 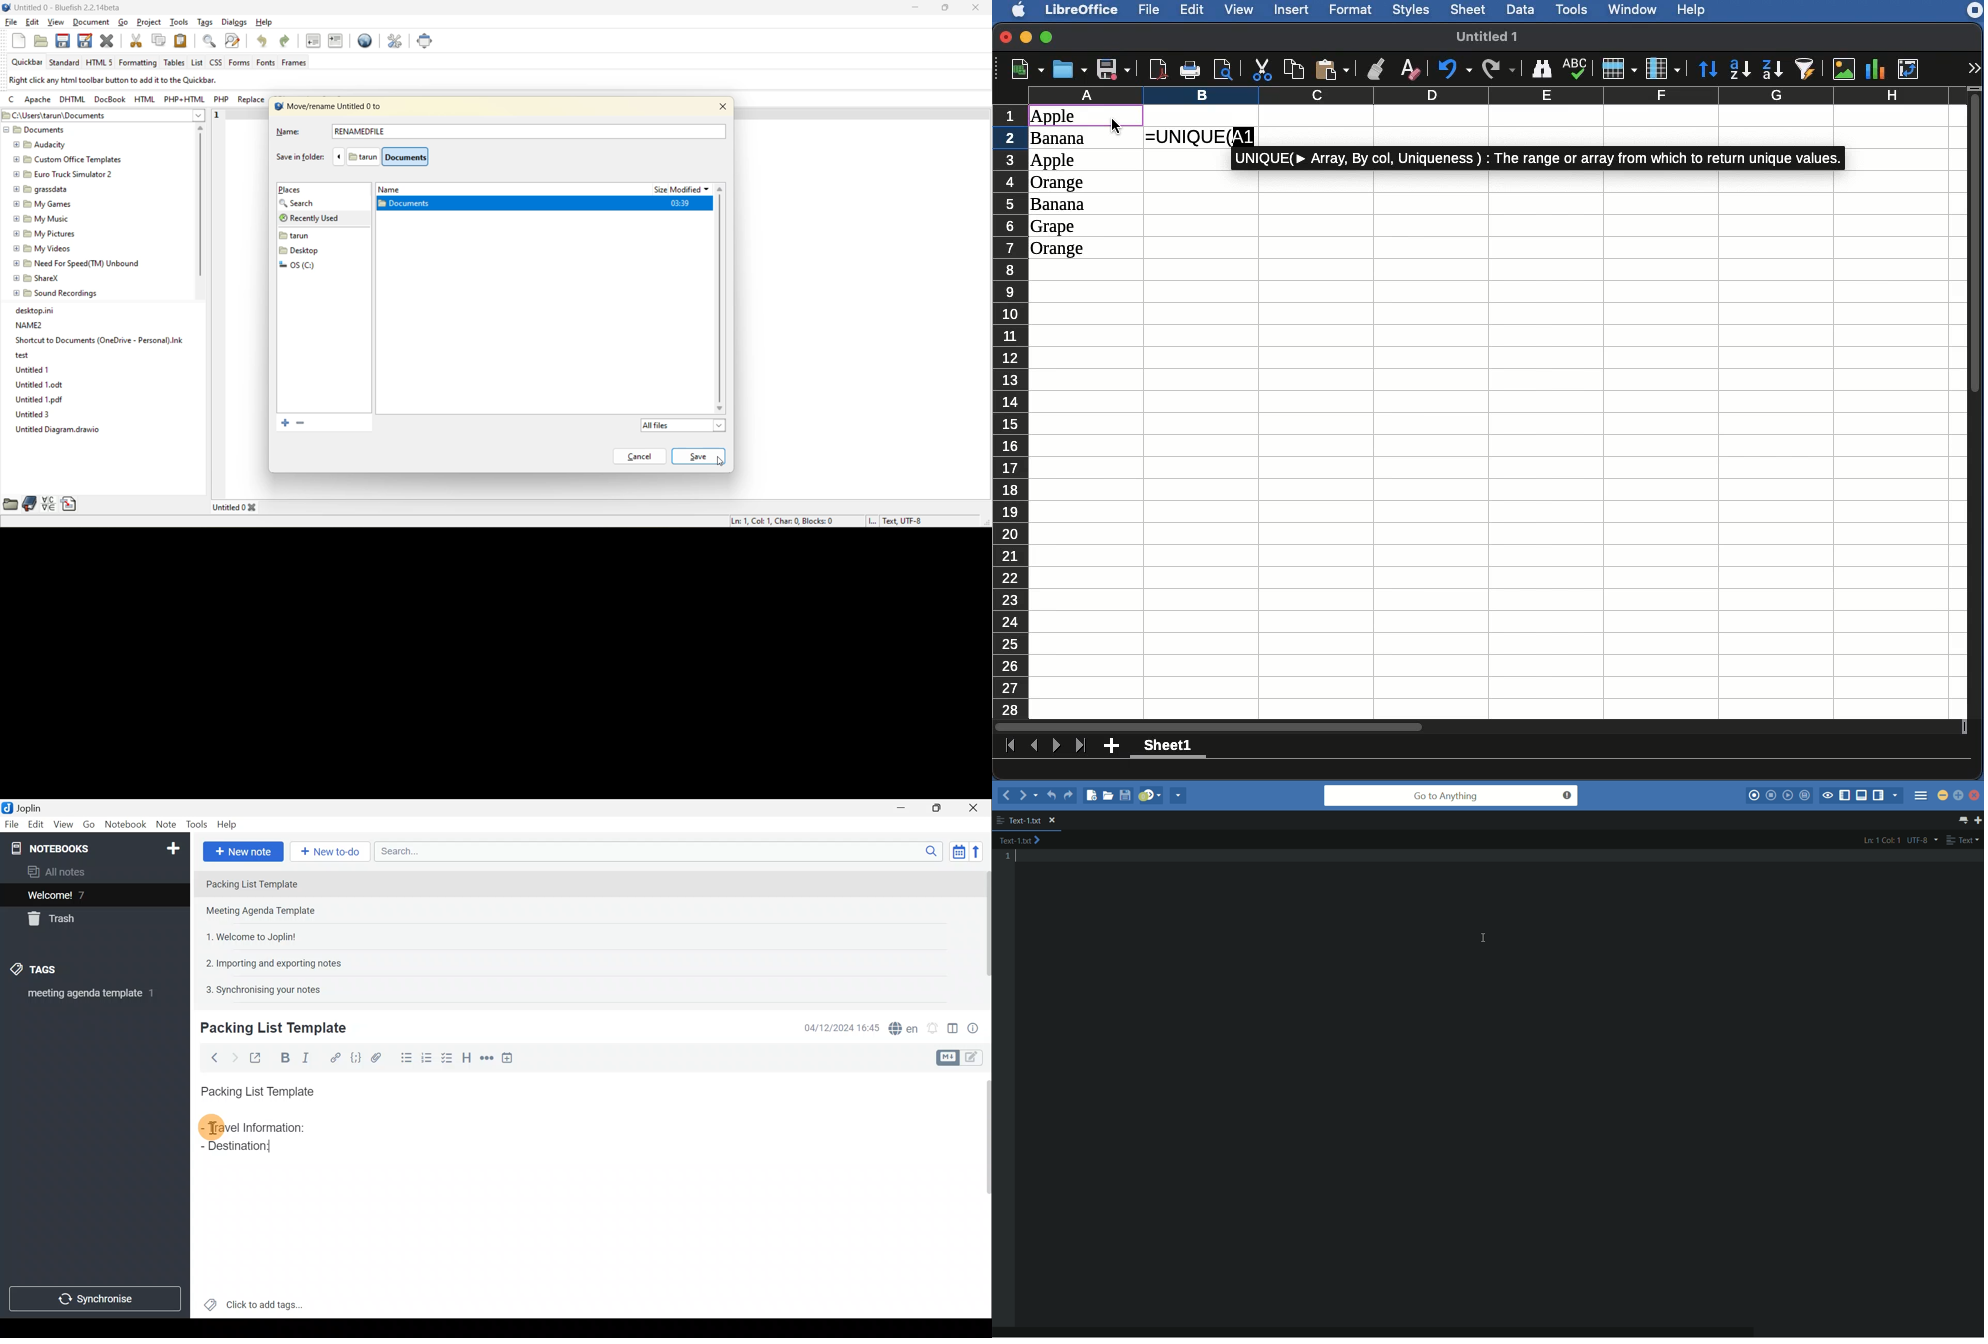 What do you see at coordinates (13, 24) in the screenshot?
I see `file` at bounding box center [13, 24].